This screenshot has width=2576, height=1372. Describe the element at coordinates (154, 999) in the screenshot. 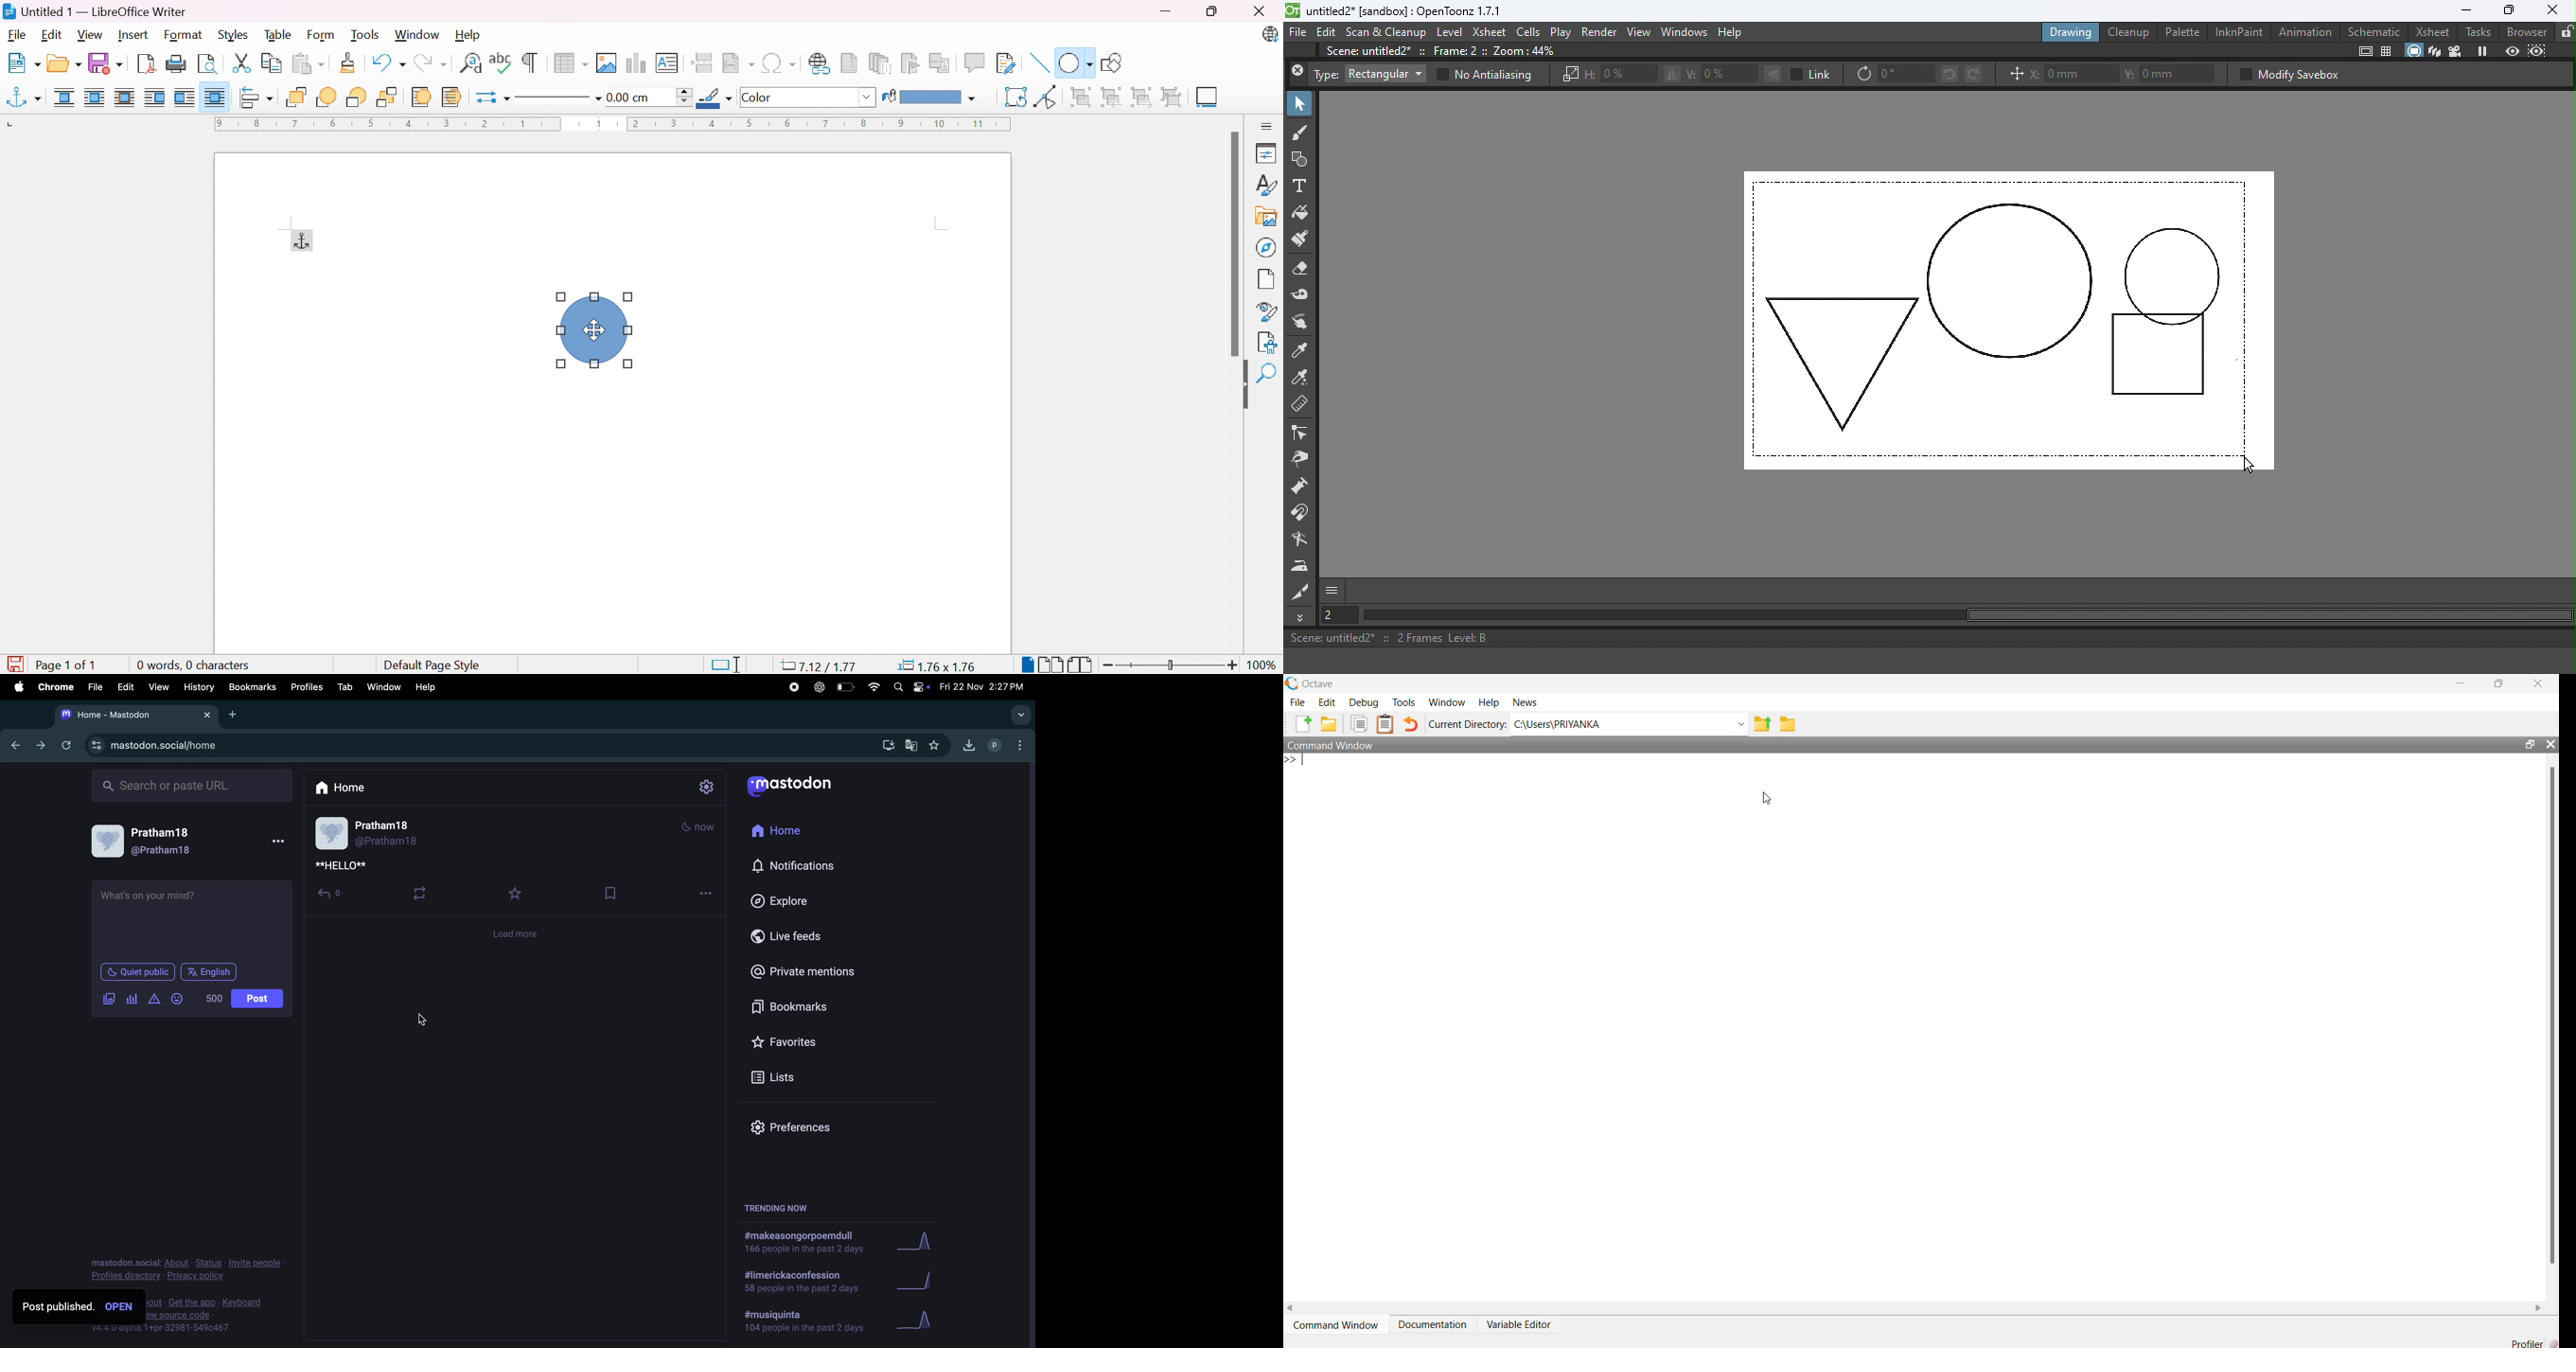

I see `content warning` at that location.